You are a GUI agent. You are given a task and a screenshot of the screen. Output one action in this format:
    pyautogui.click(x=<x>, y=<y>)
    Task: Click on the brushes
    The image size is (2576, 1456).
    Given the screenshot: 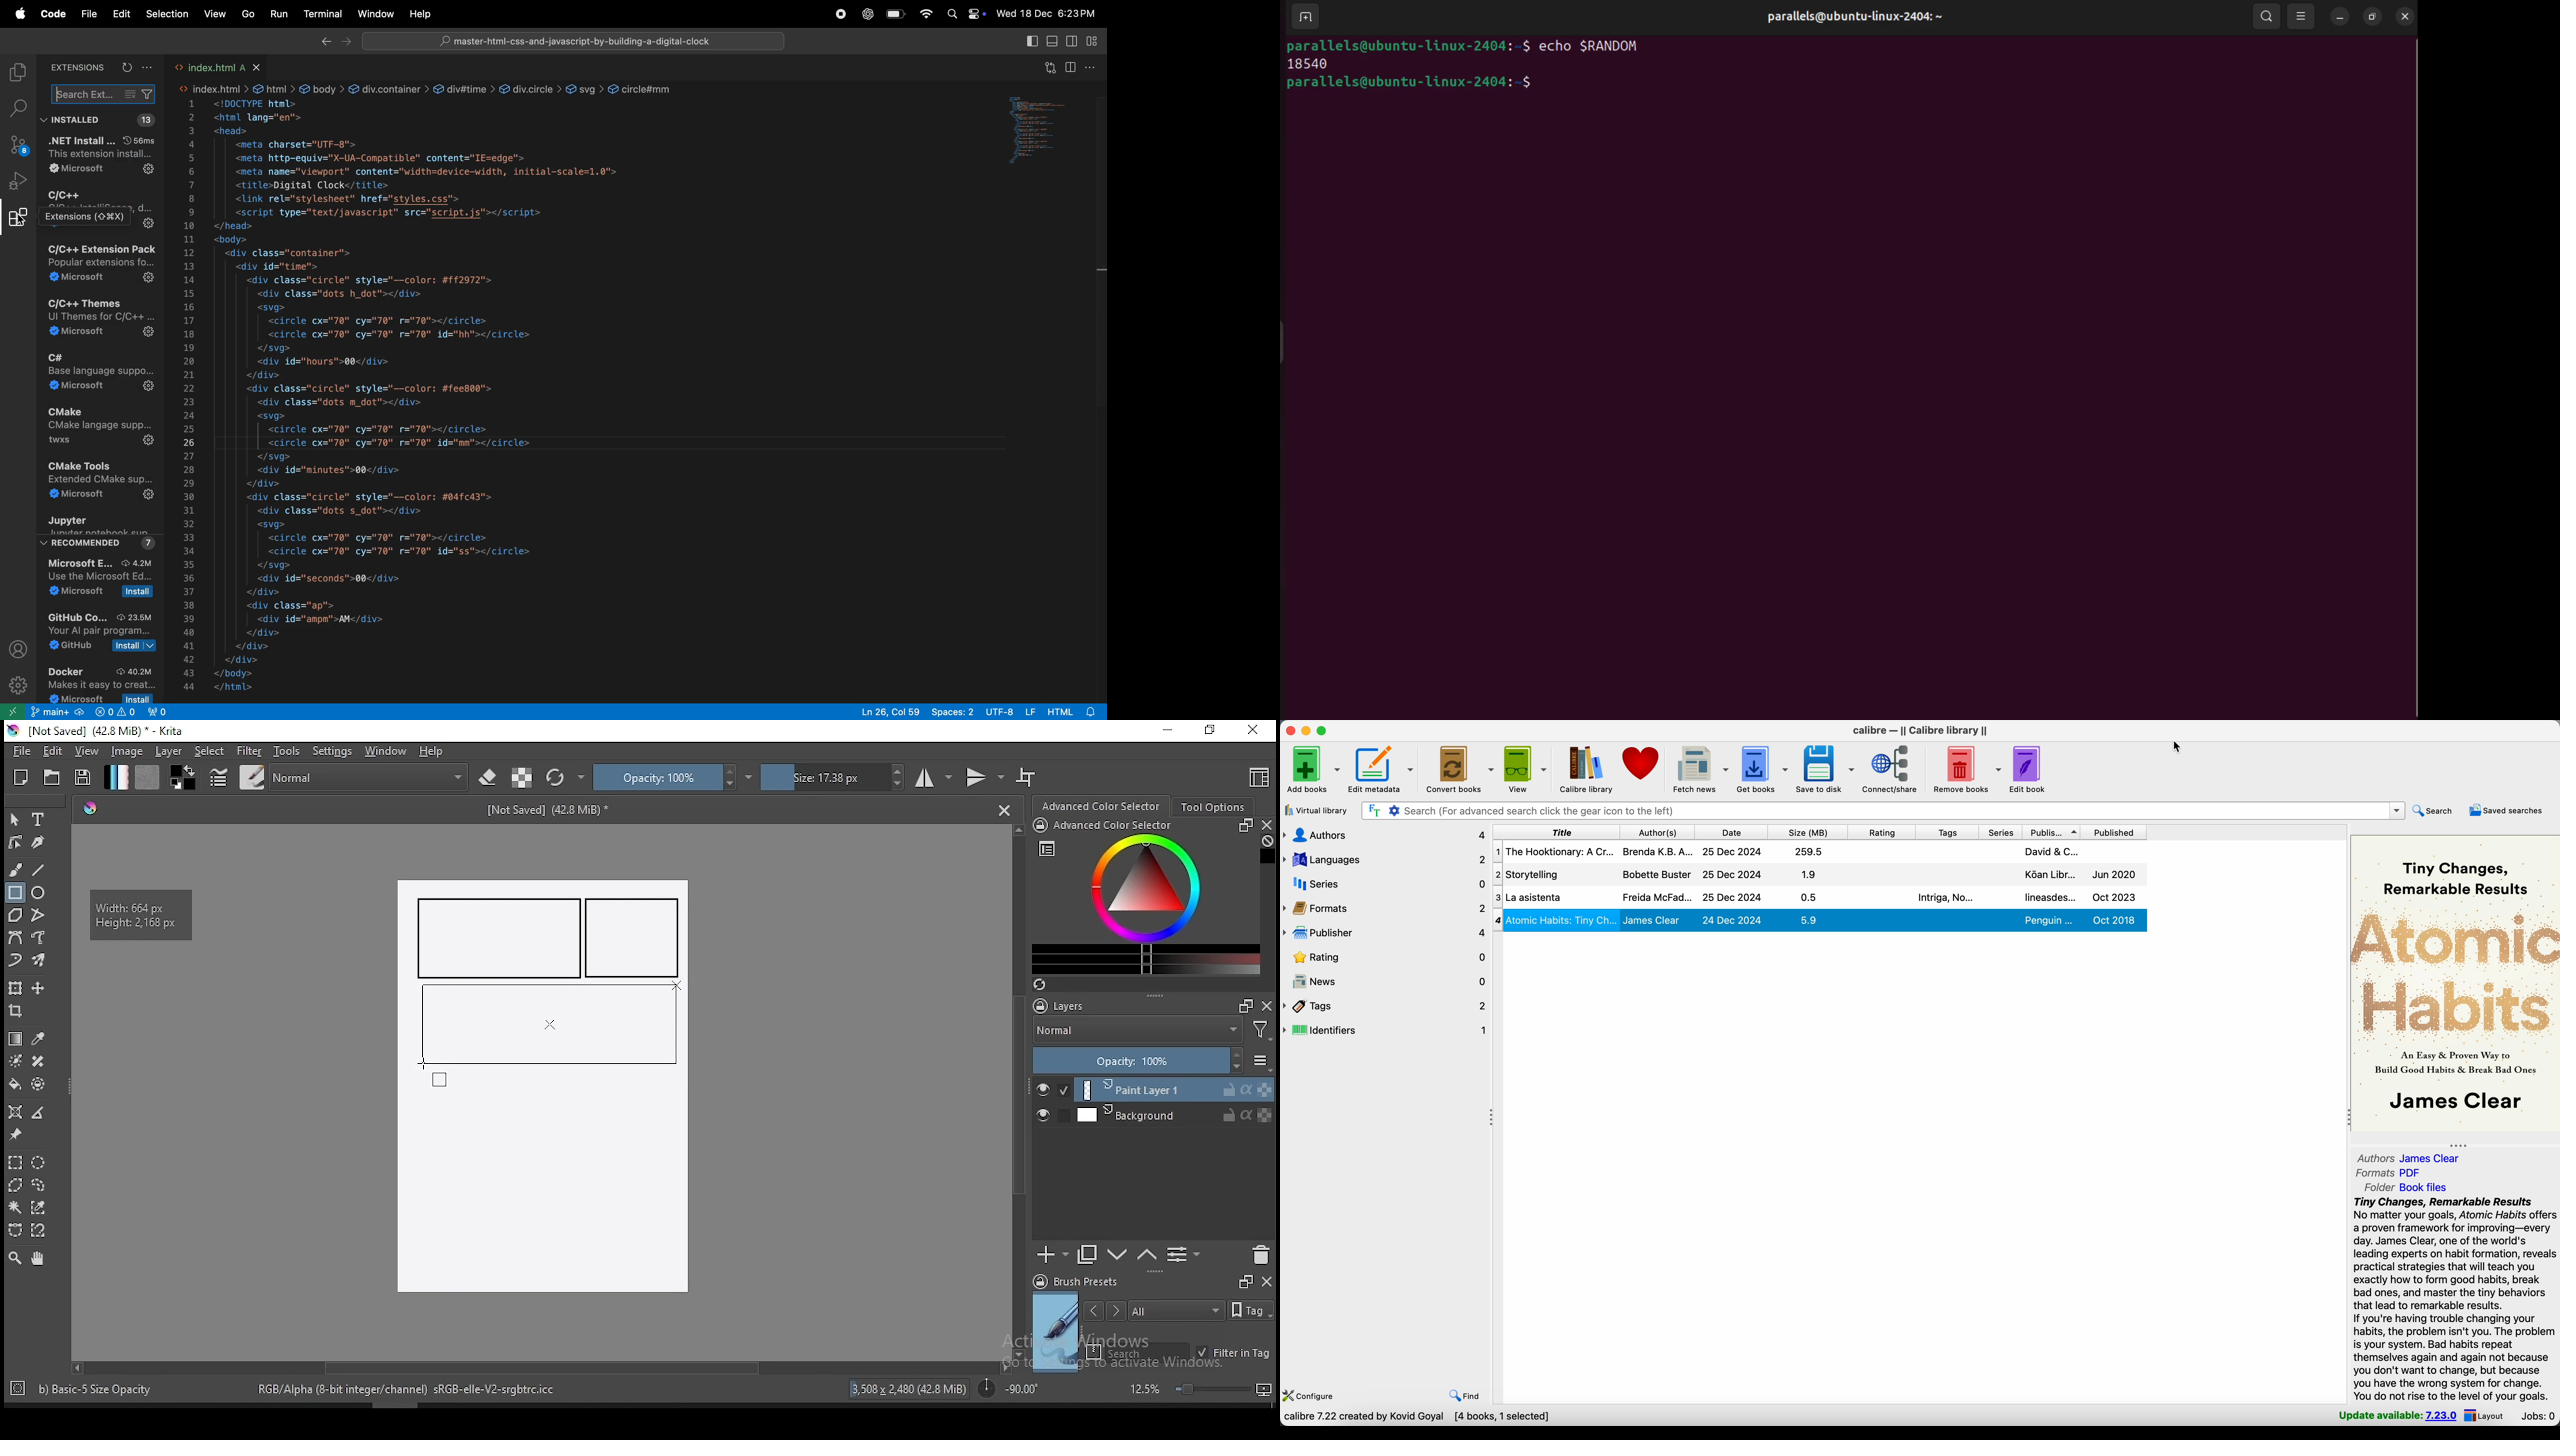 What is the action you would take?
    pyautogui.click(x=252, y=777)
    